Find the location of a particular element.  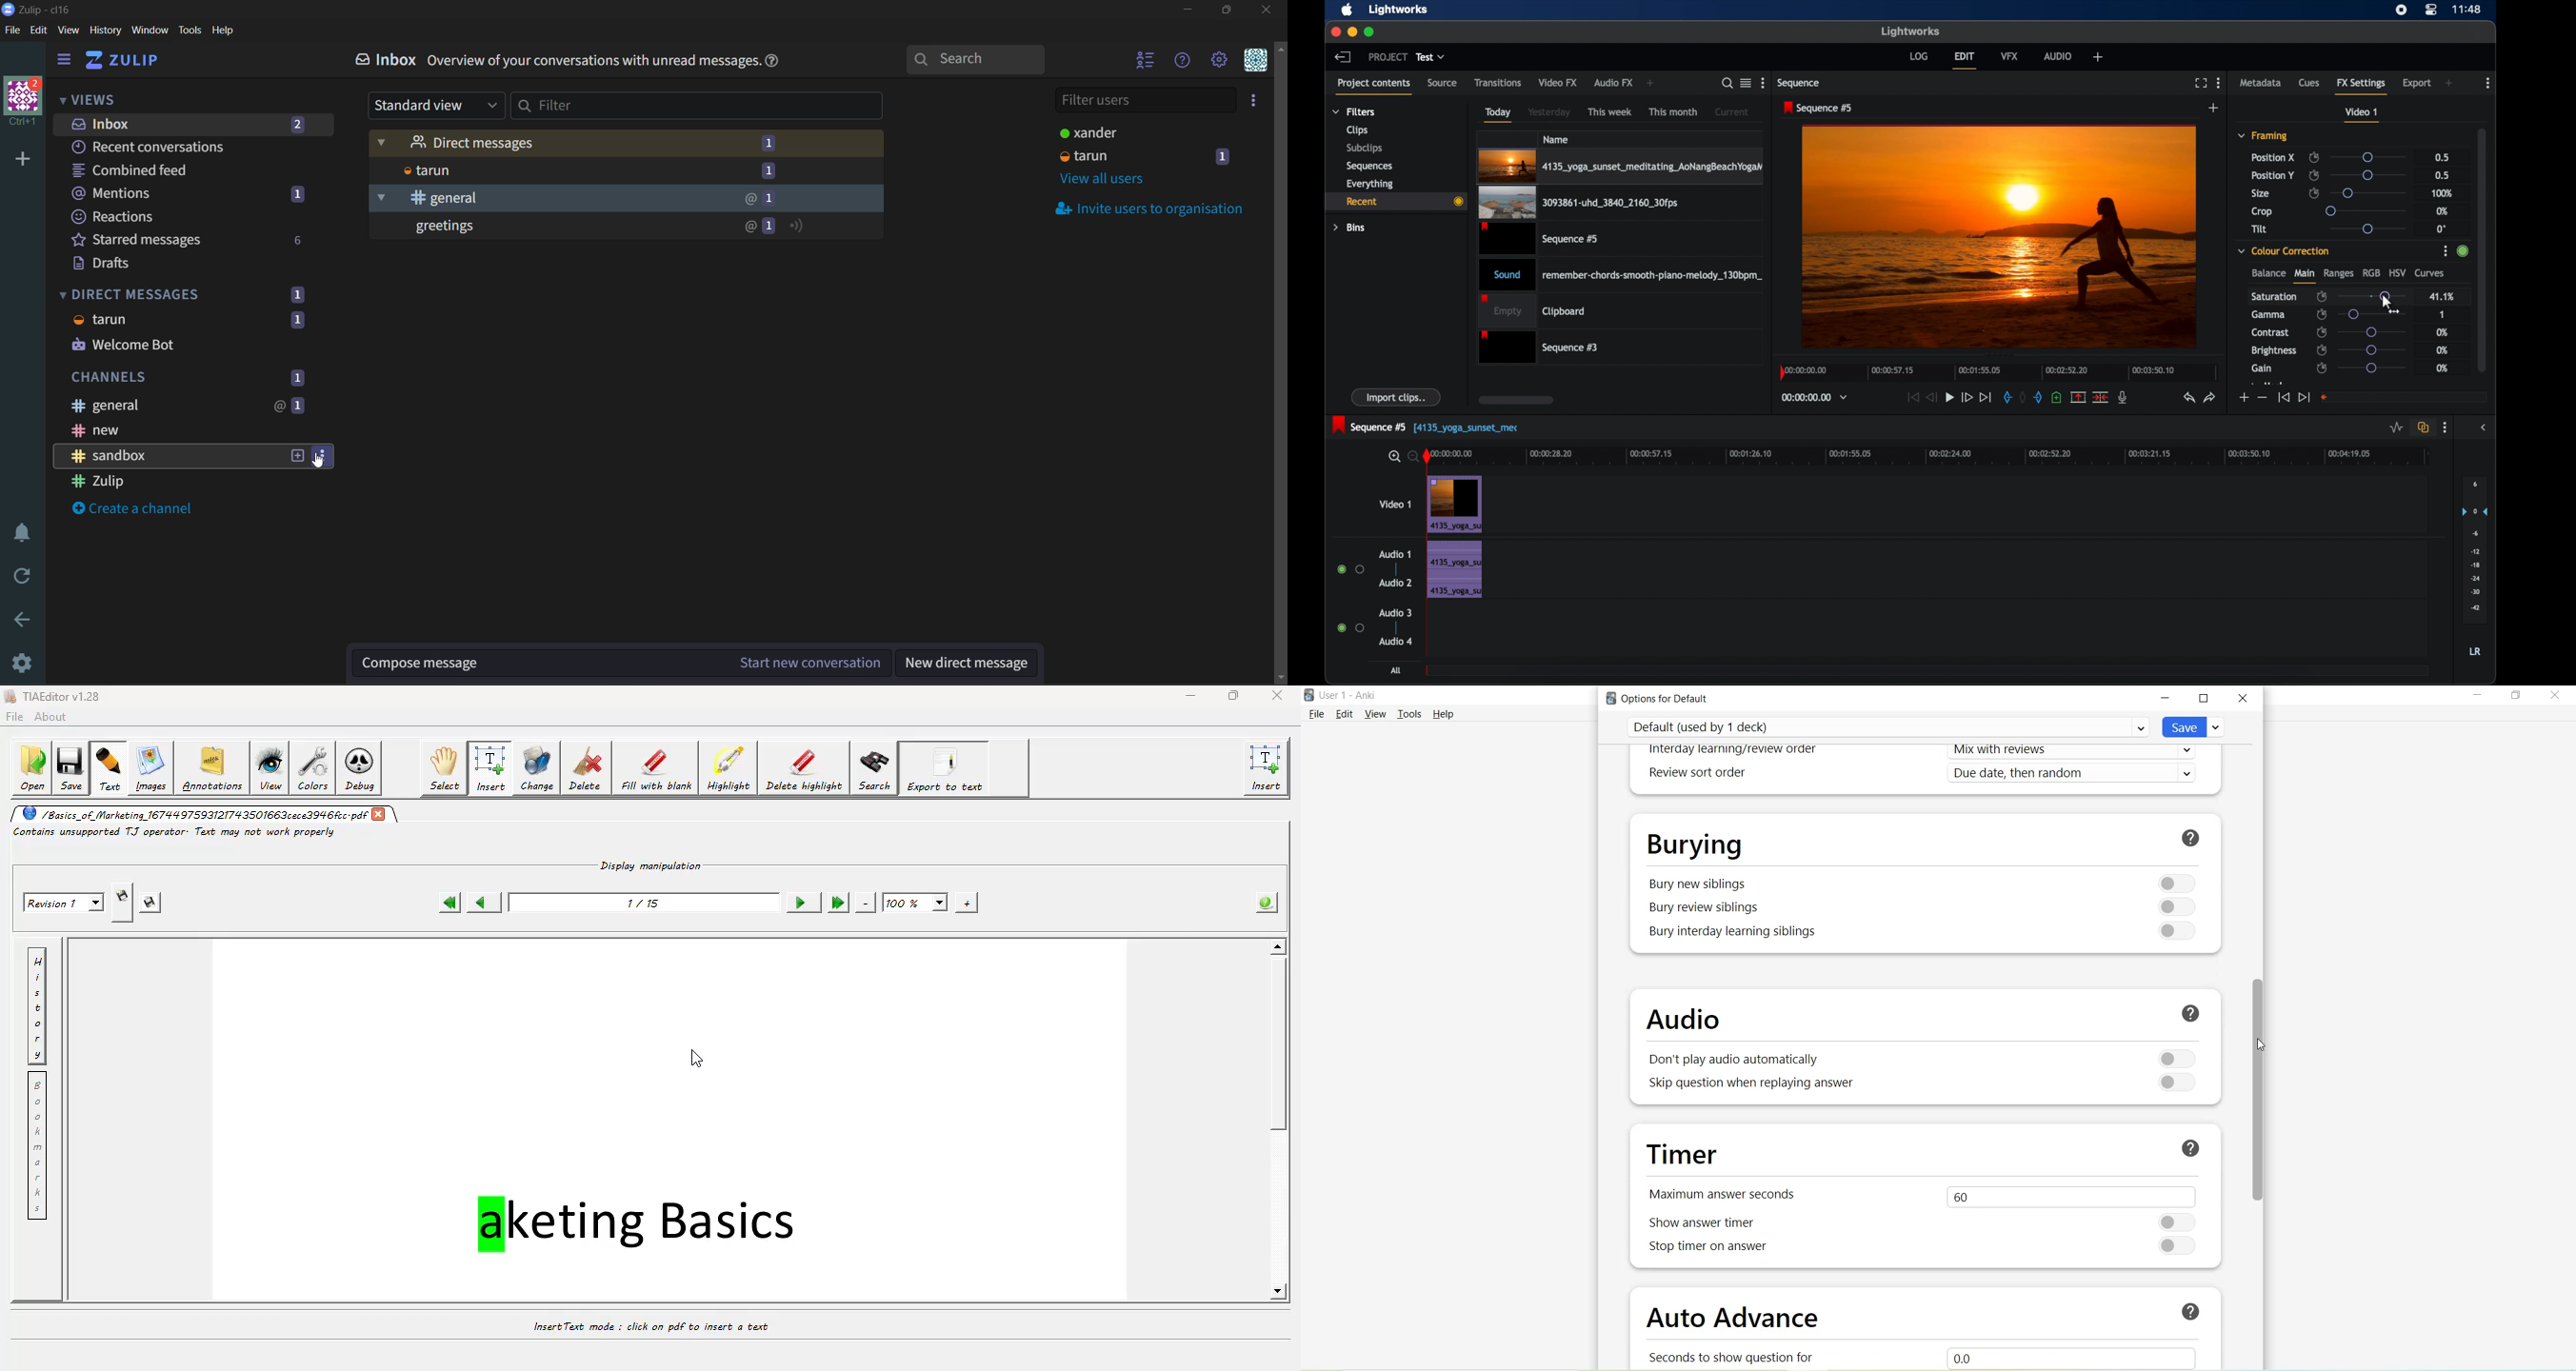

What's this? is located at coordinates (2193, 837).